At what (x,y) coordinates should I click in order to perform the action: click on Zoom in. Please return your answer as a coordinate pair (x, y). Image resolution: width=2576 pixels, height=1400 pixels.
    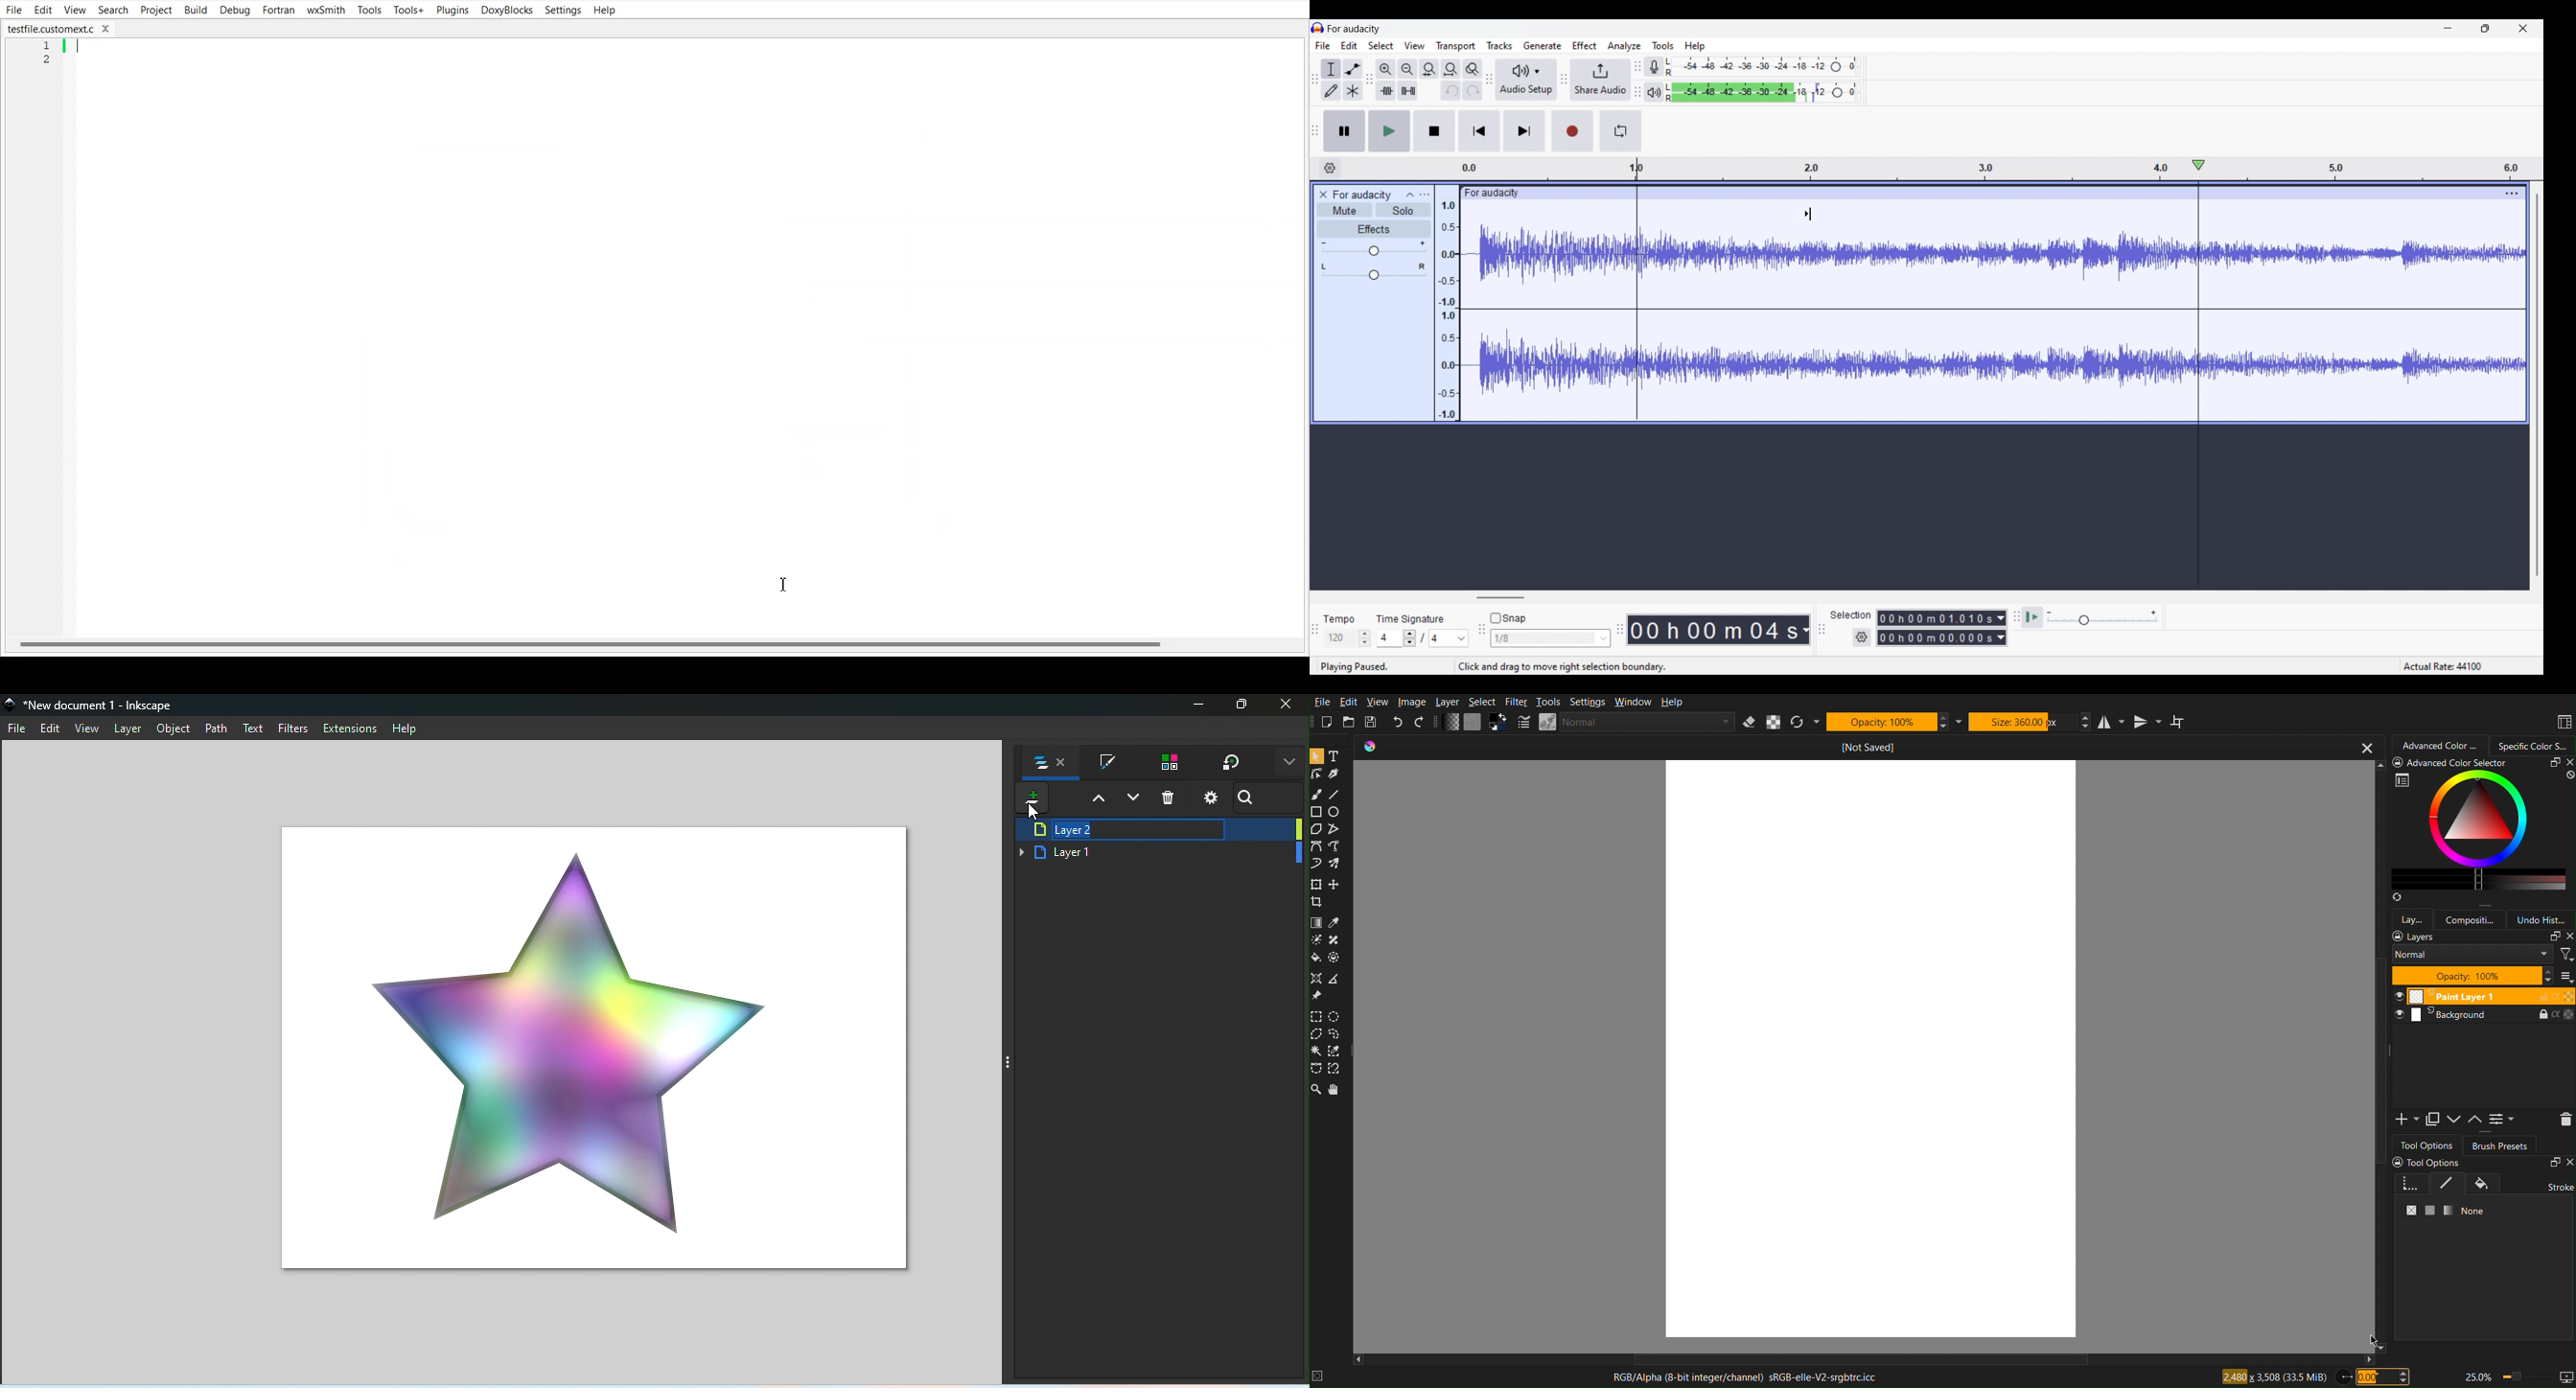
    Looking at the image, I should click on (1386, 69).